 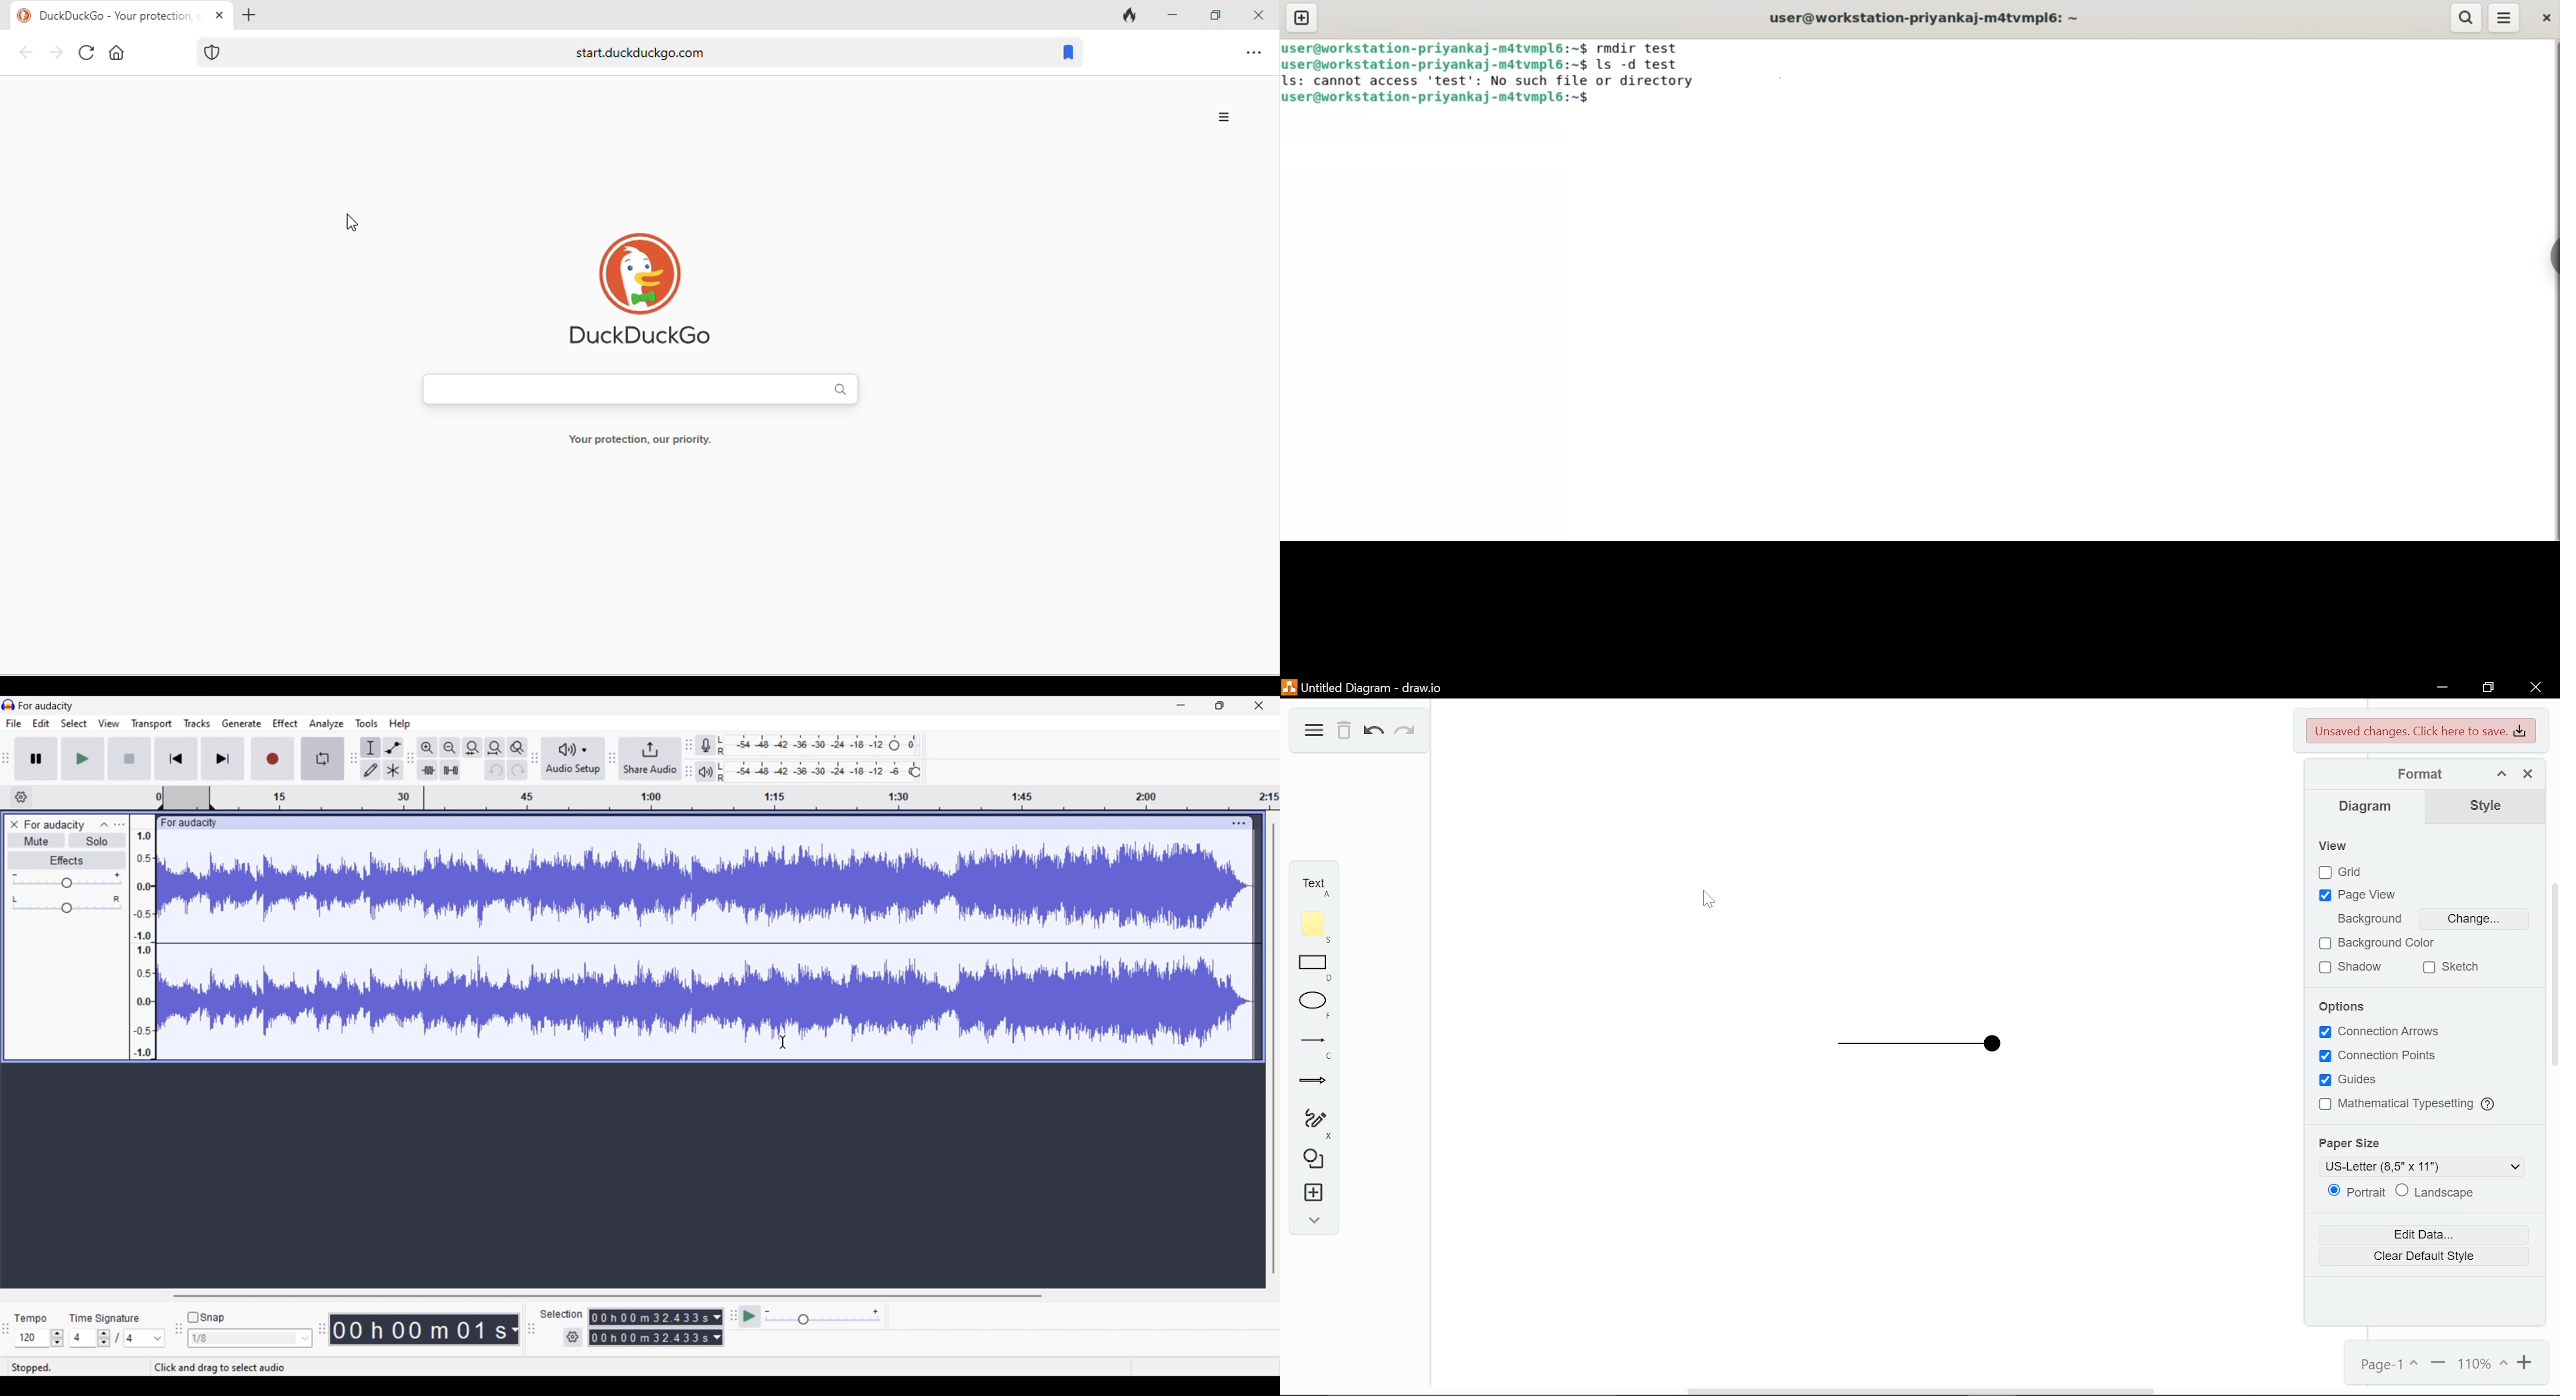 What do you see at coordinates (1312, 884) in the screenshot?
I see `Text` at bounding box center [1312, 884].